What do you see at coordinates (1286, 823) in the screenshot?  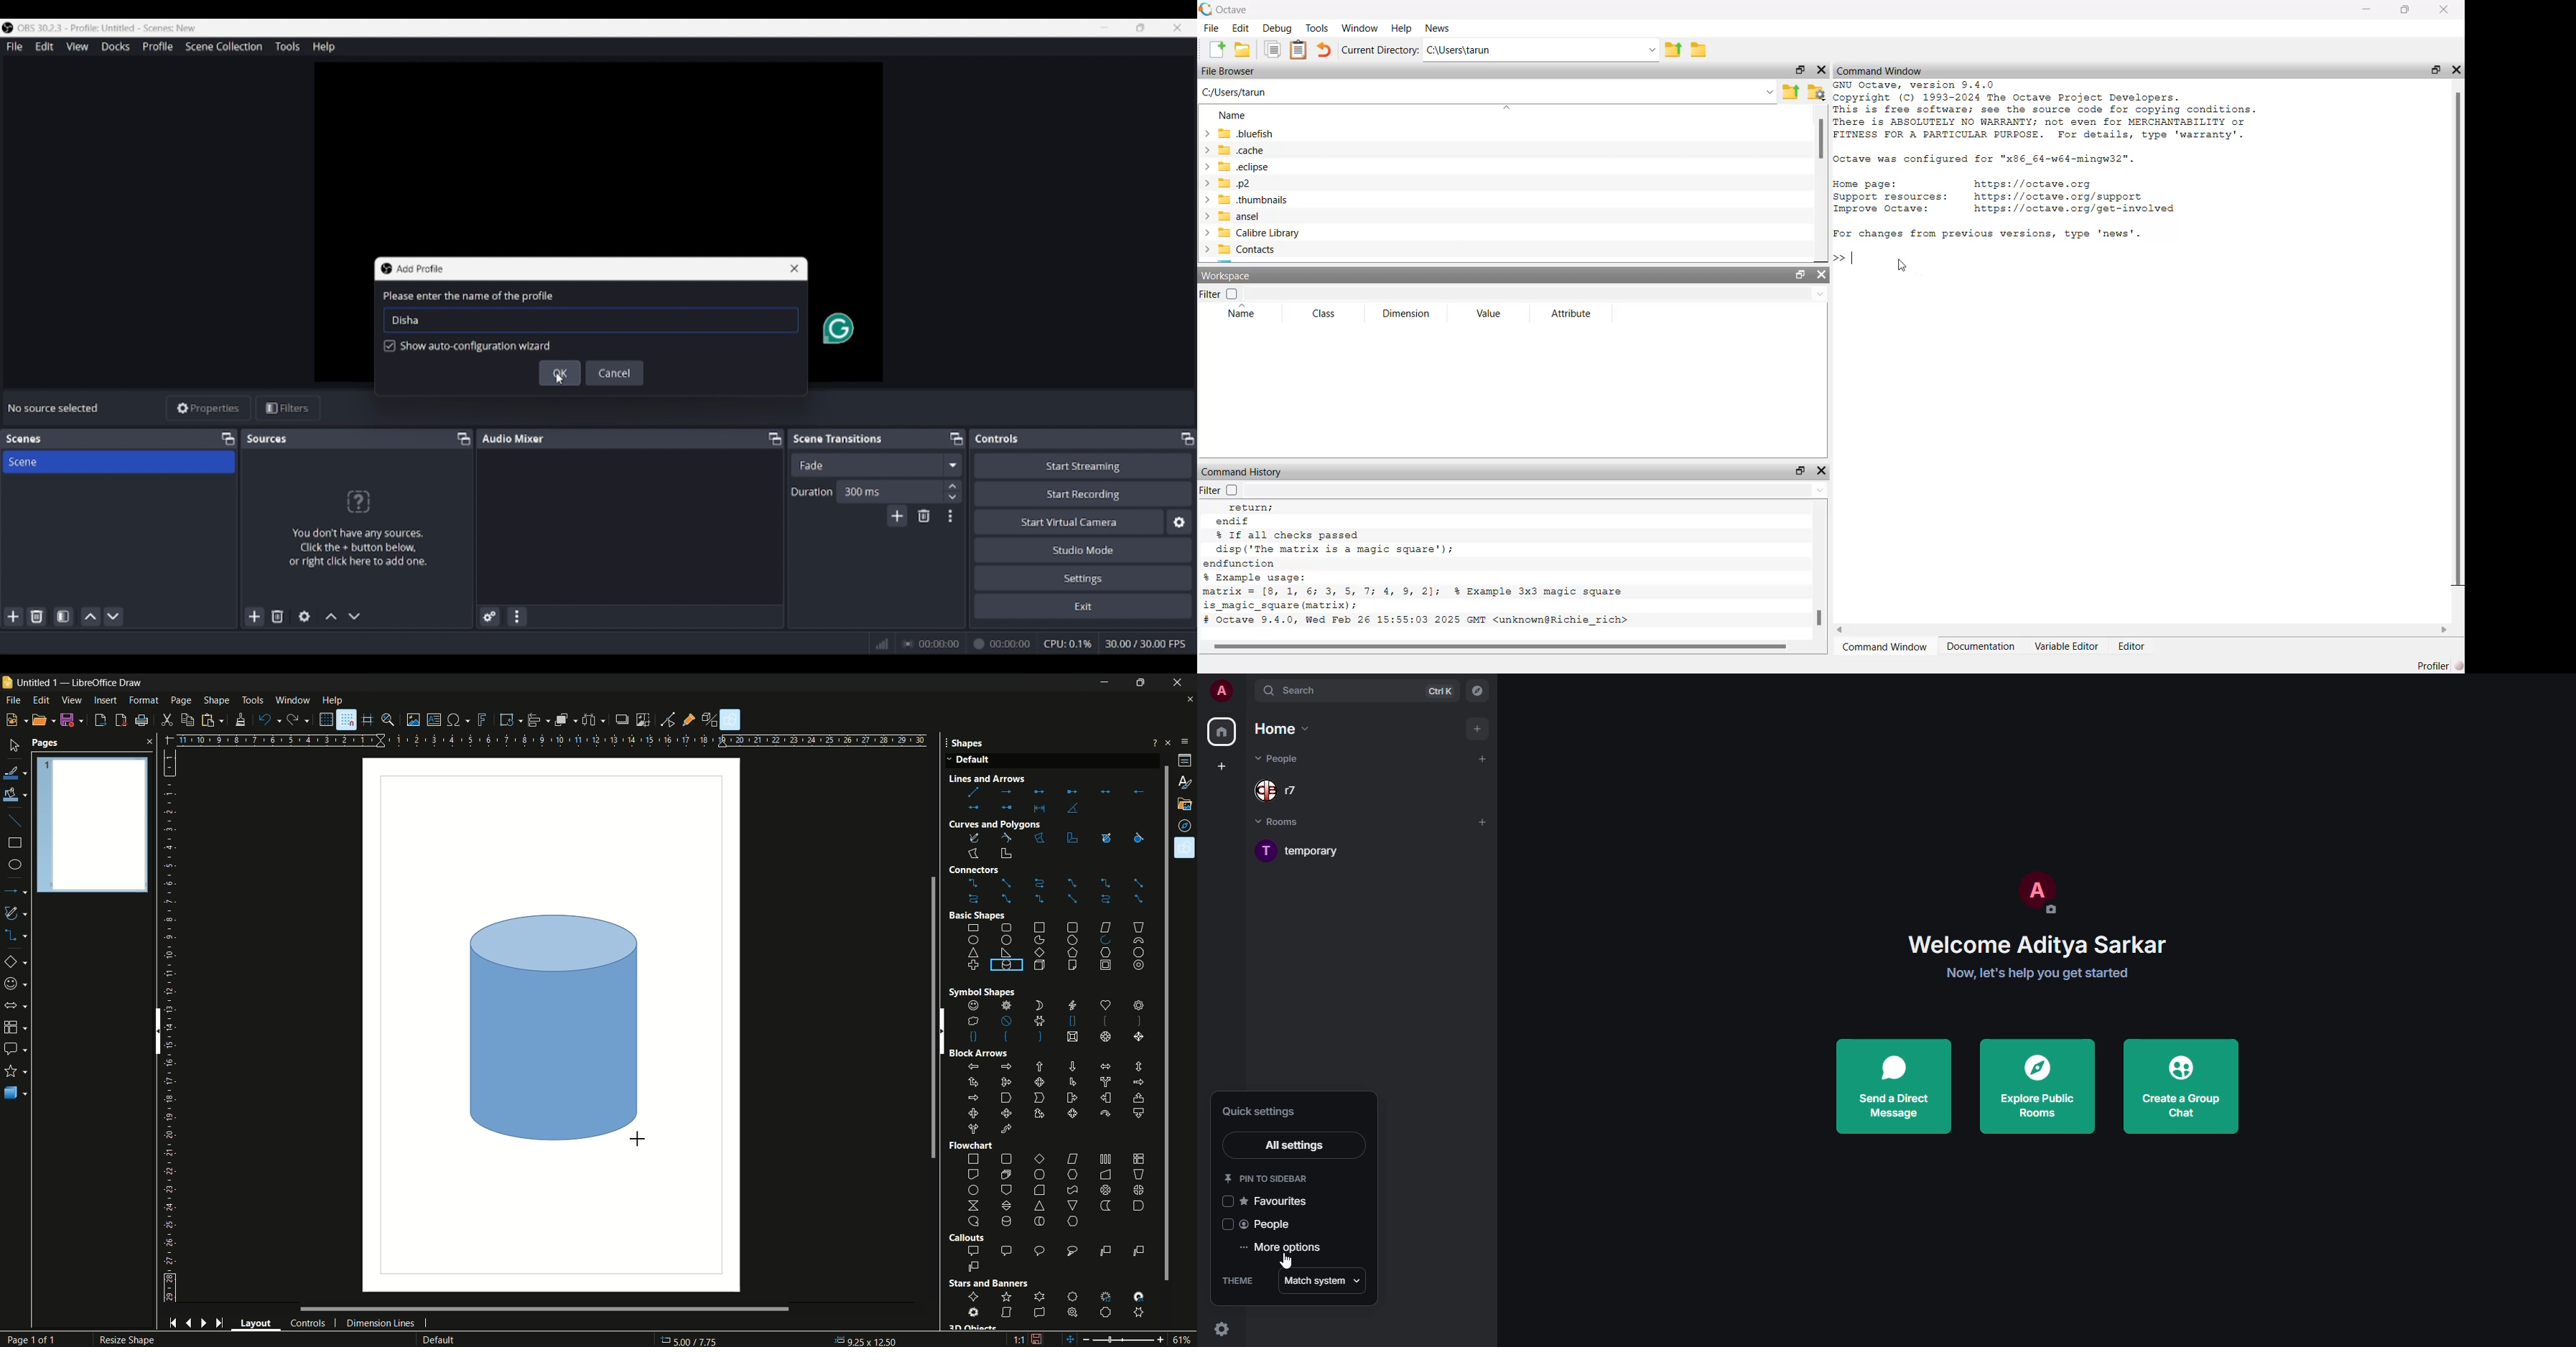 I see `rooms` at bounding box center [1286, 823].